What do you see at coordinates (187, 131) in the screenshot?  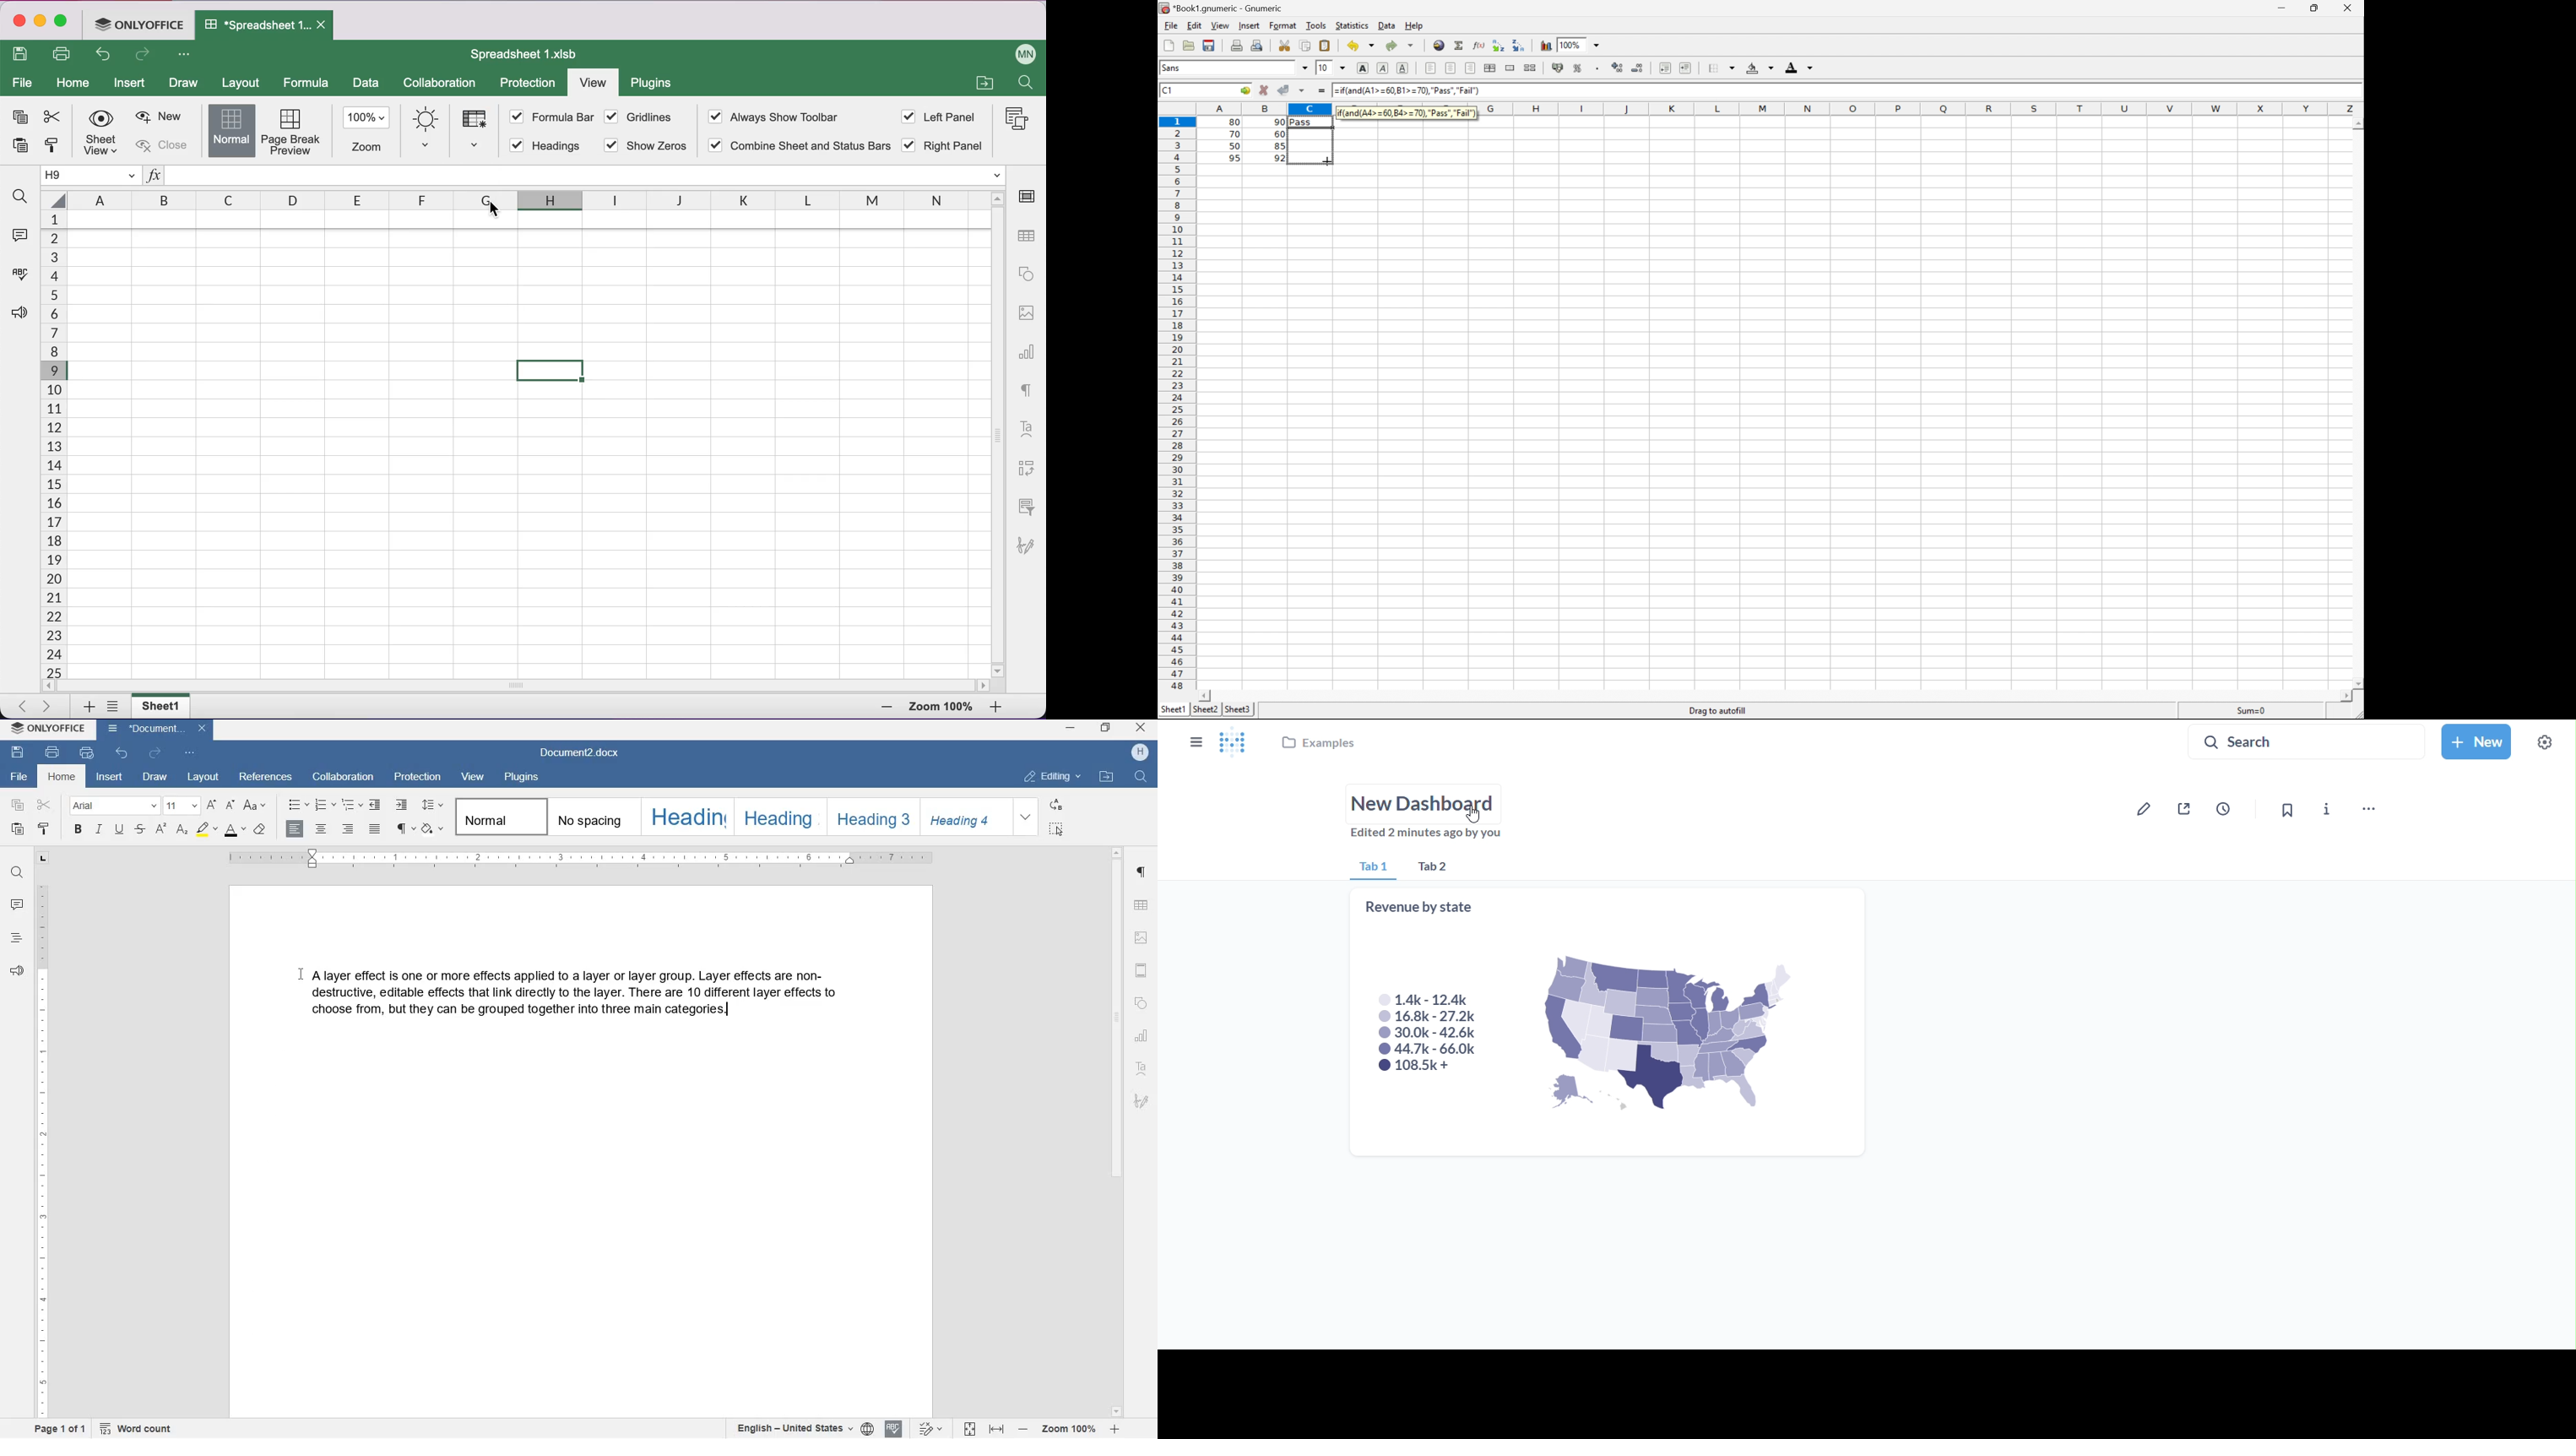 I see `image` at bounding box center [187, 131].